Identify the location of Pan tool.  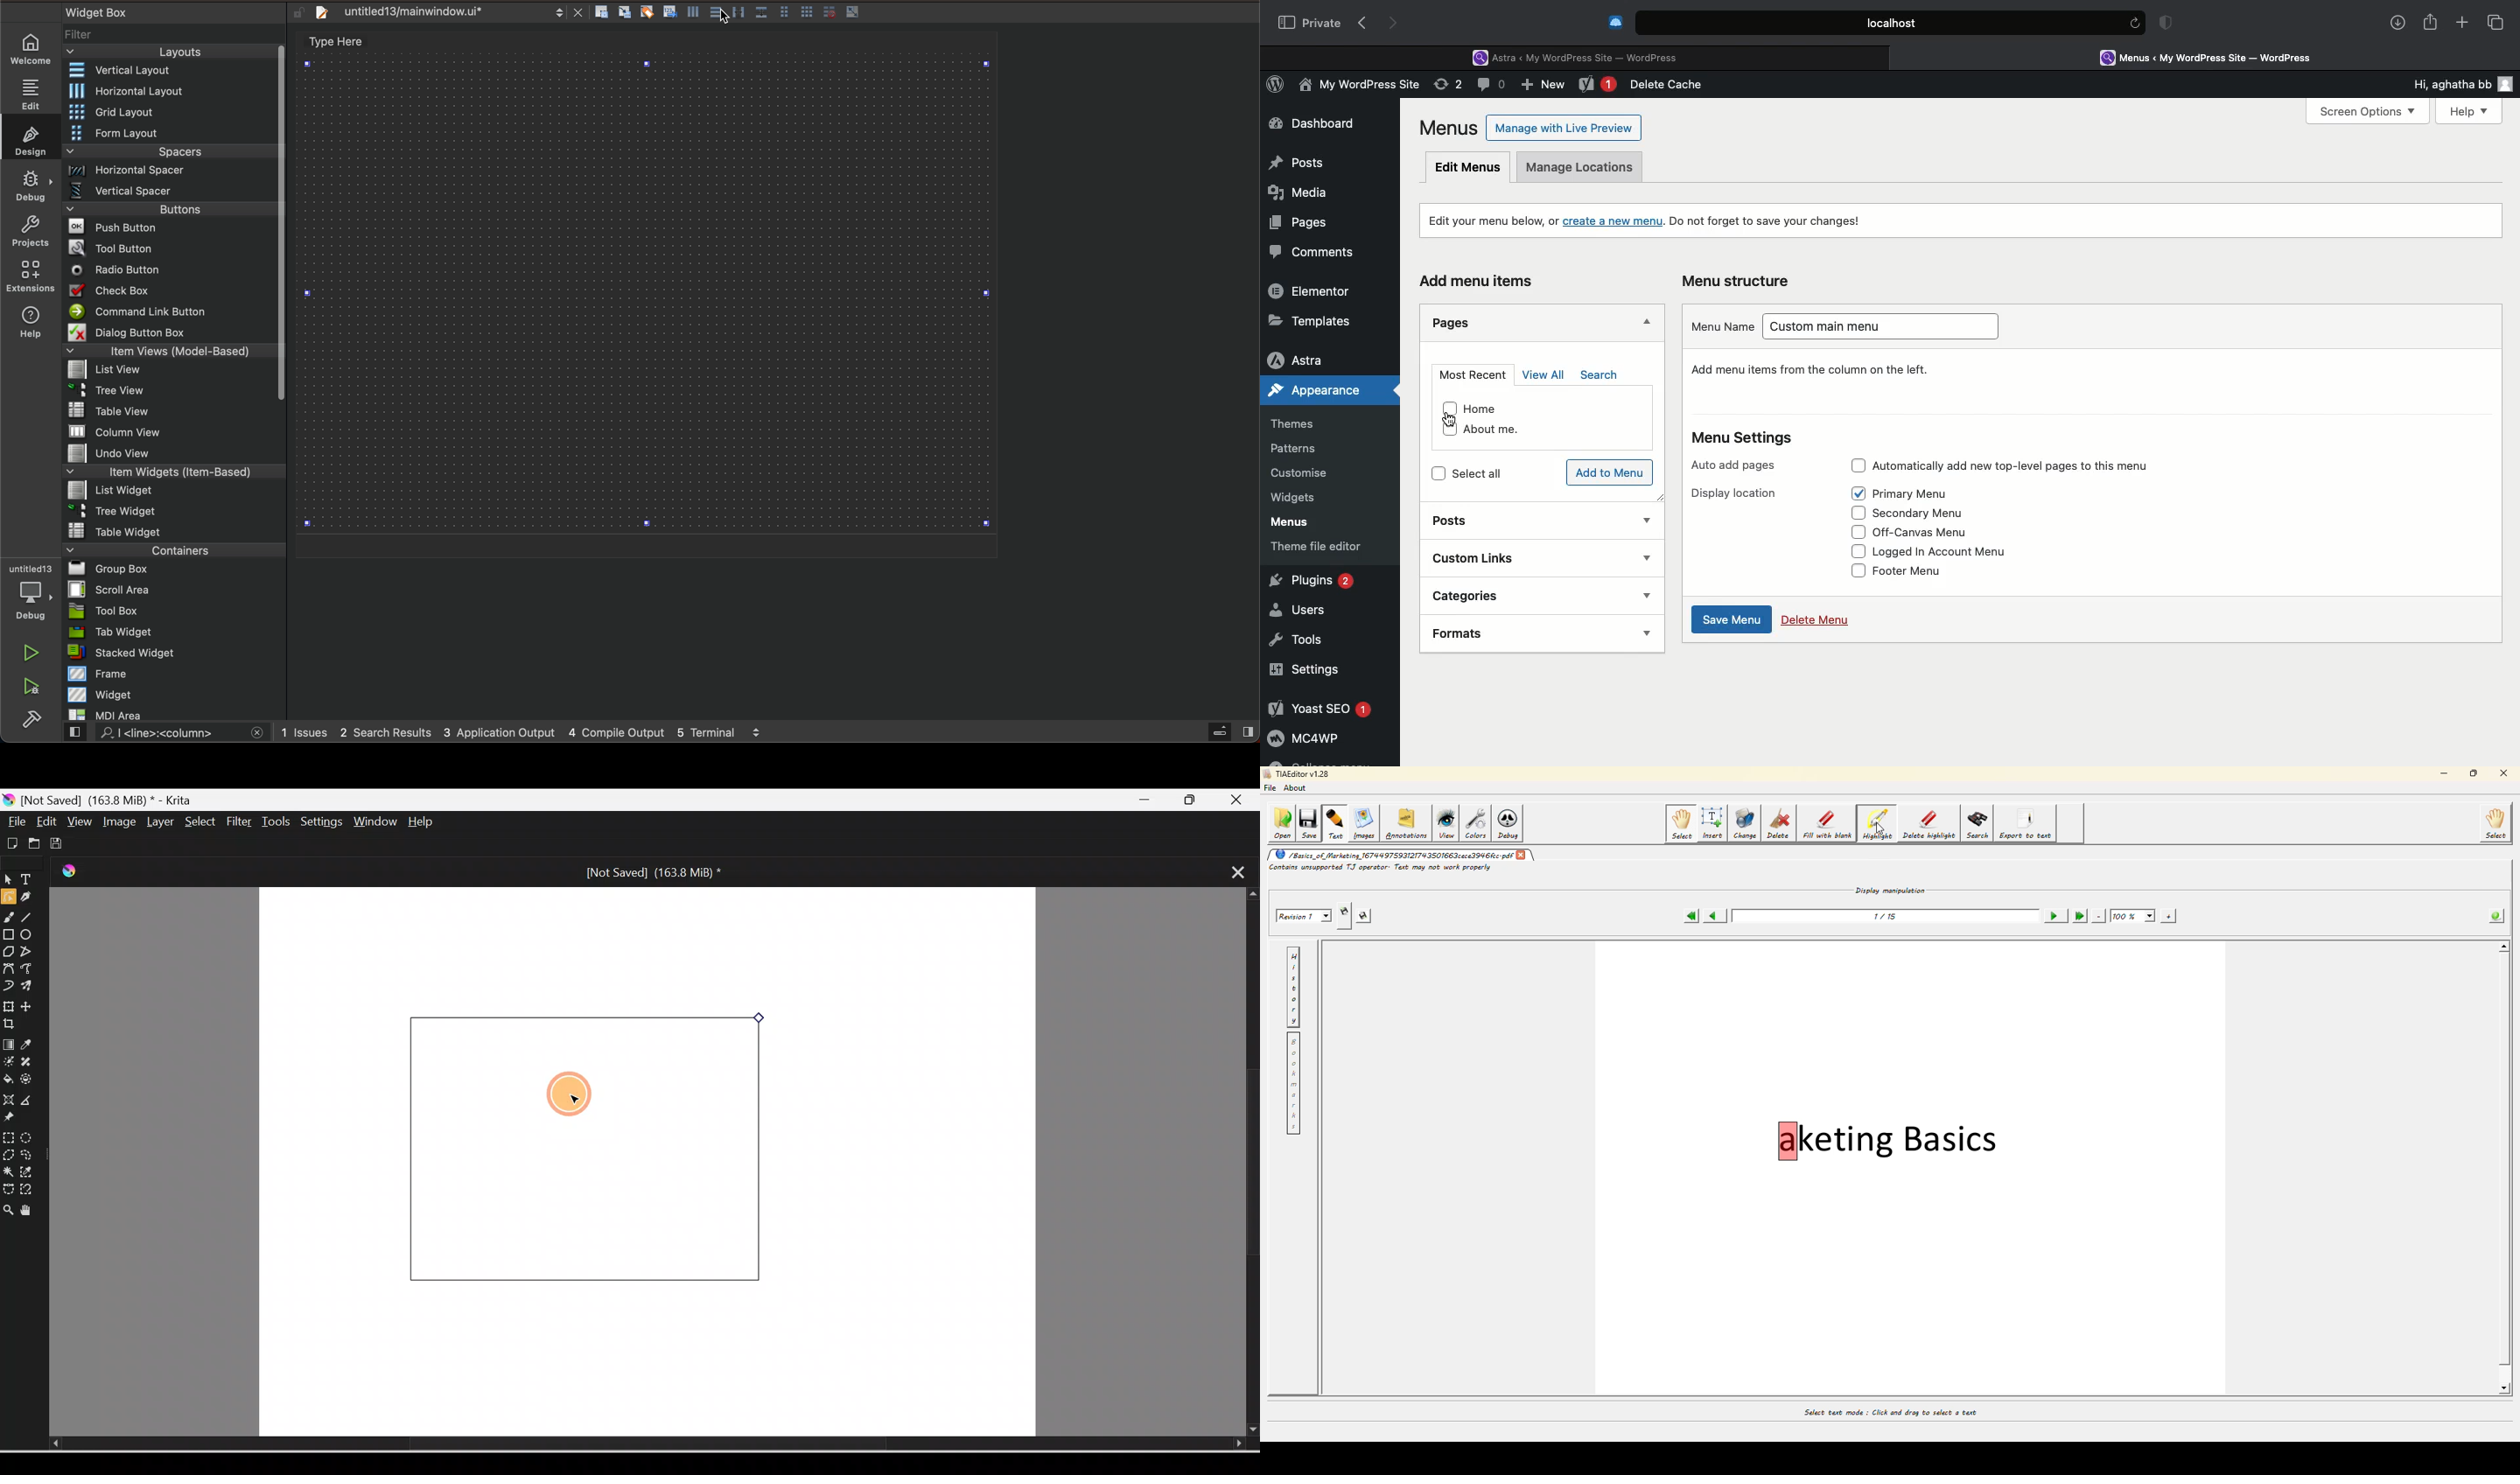
(29, 1208).